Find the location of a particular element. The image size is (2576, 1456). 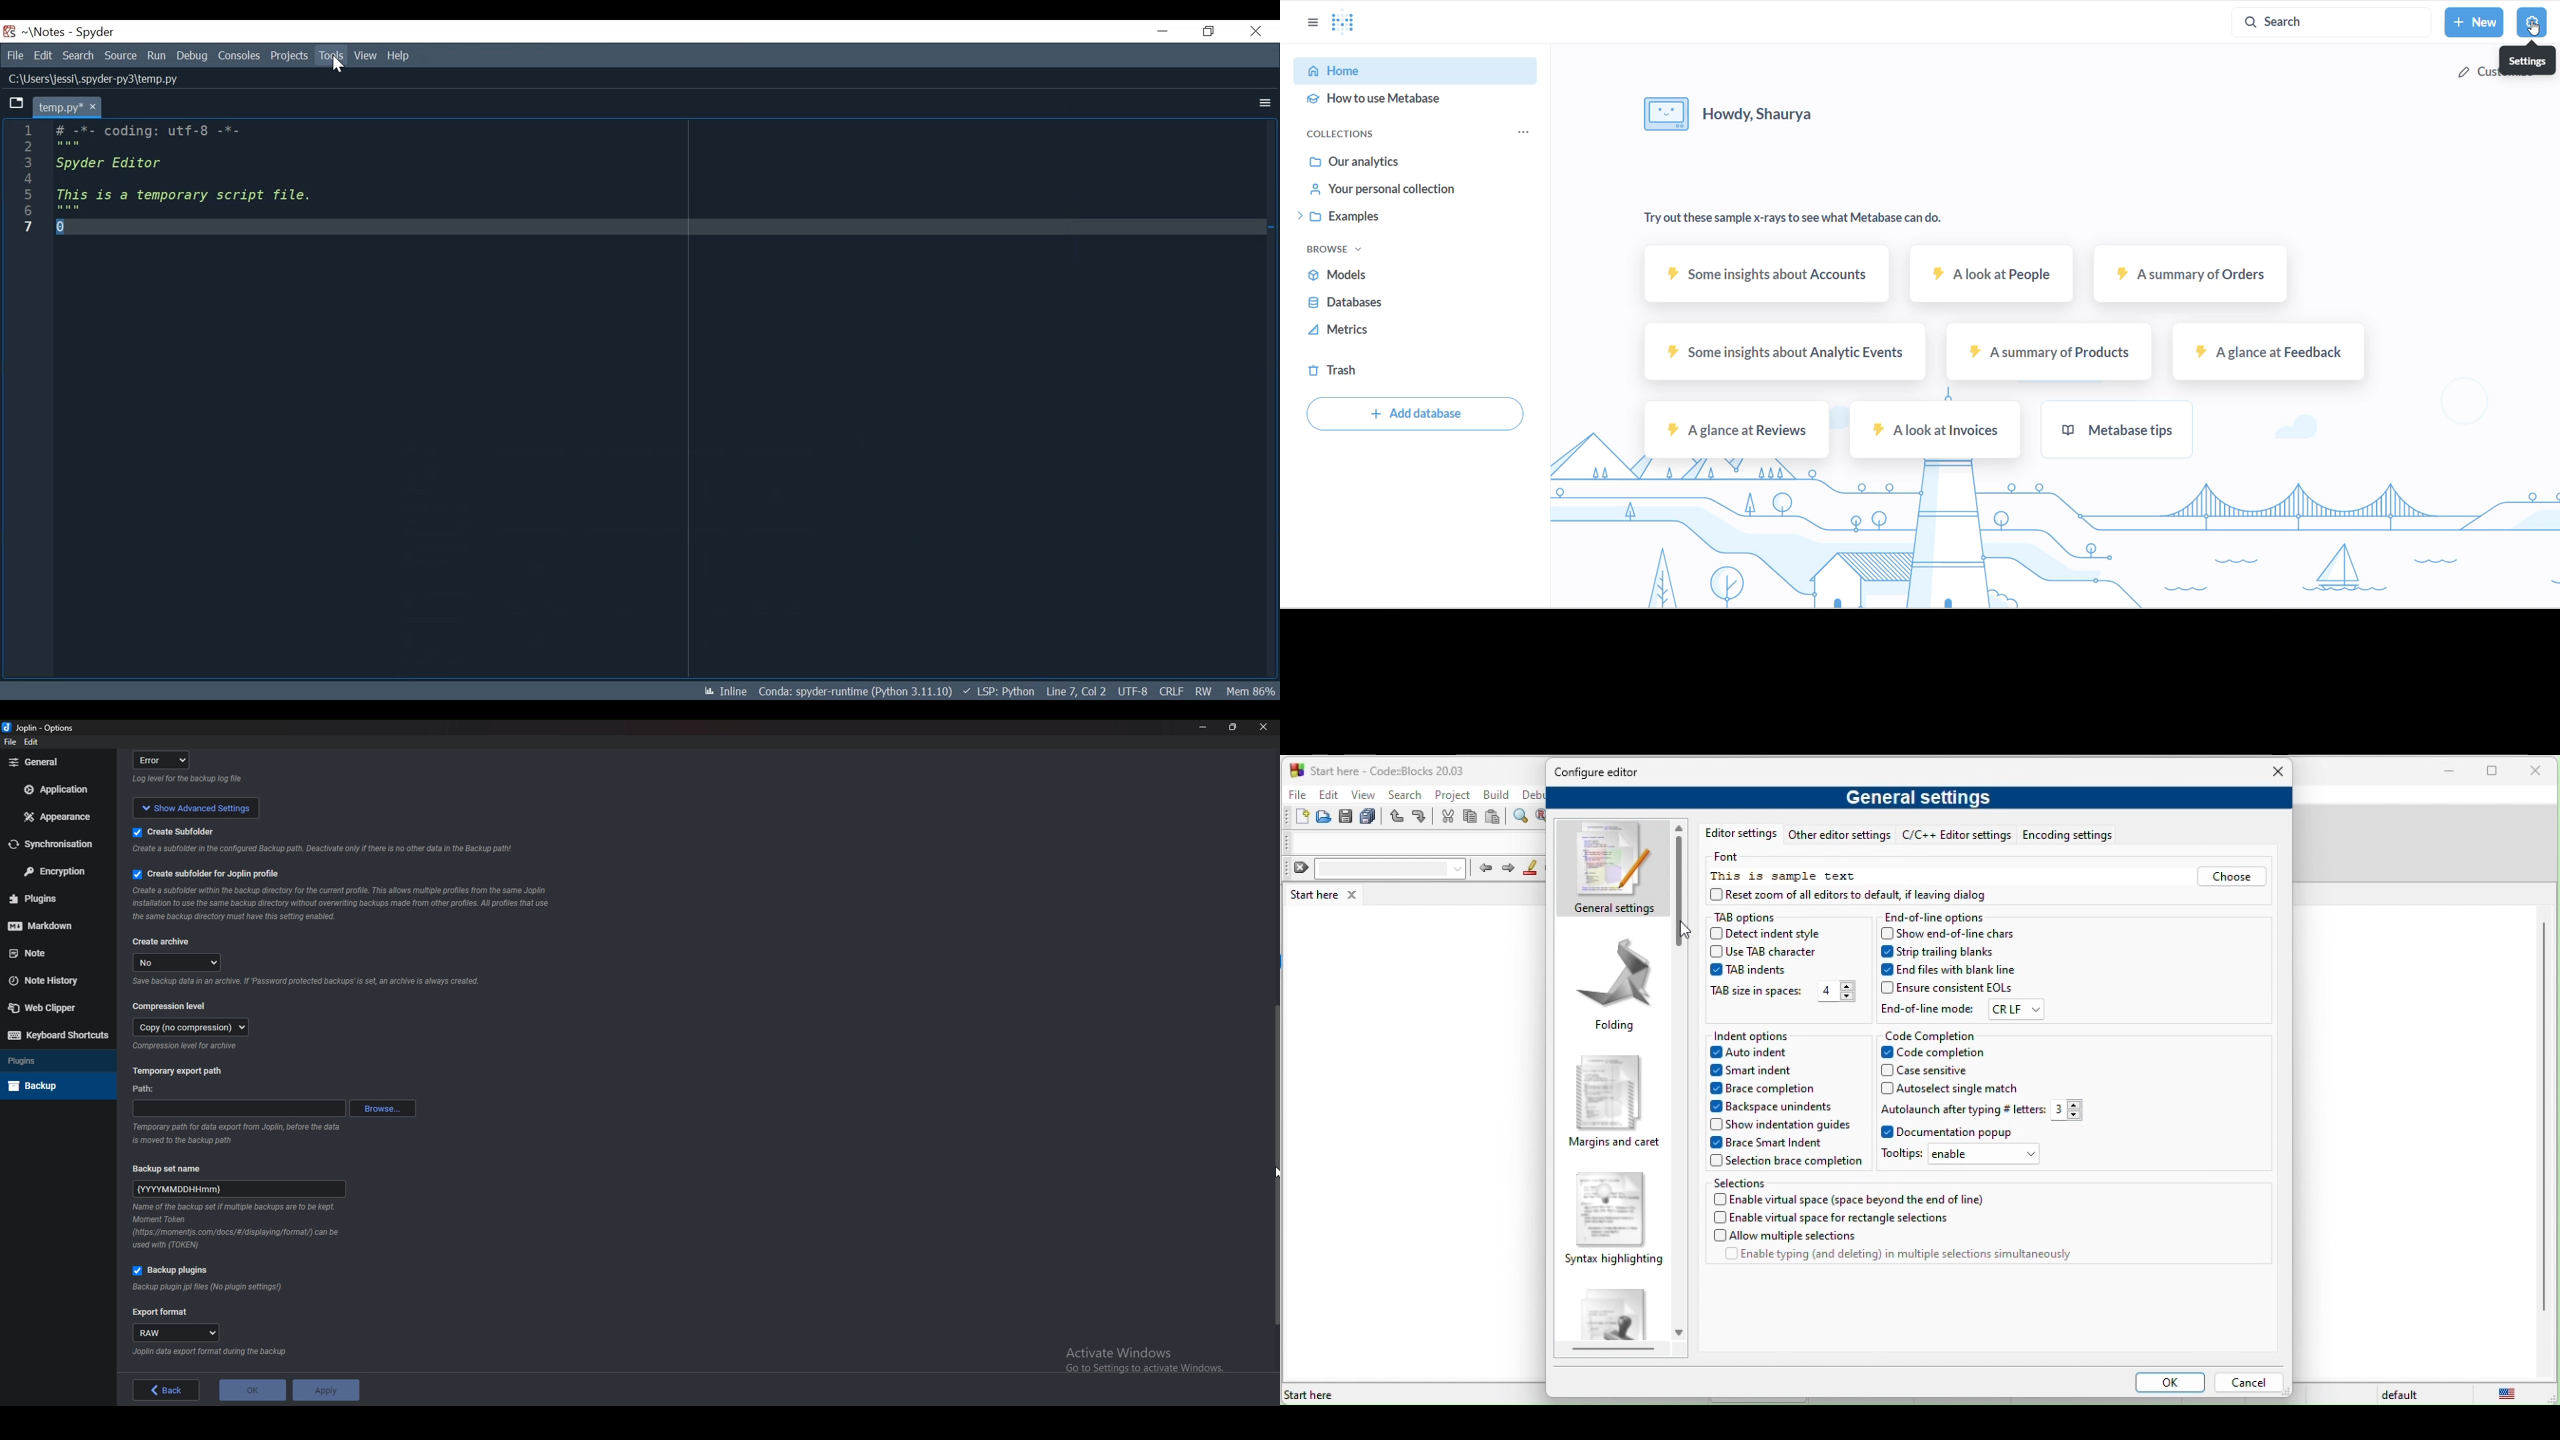

Resize is located at coordinates (1234, 727).